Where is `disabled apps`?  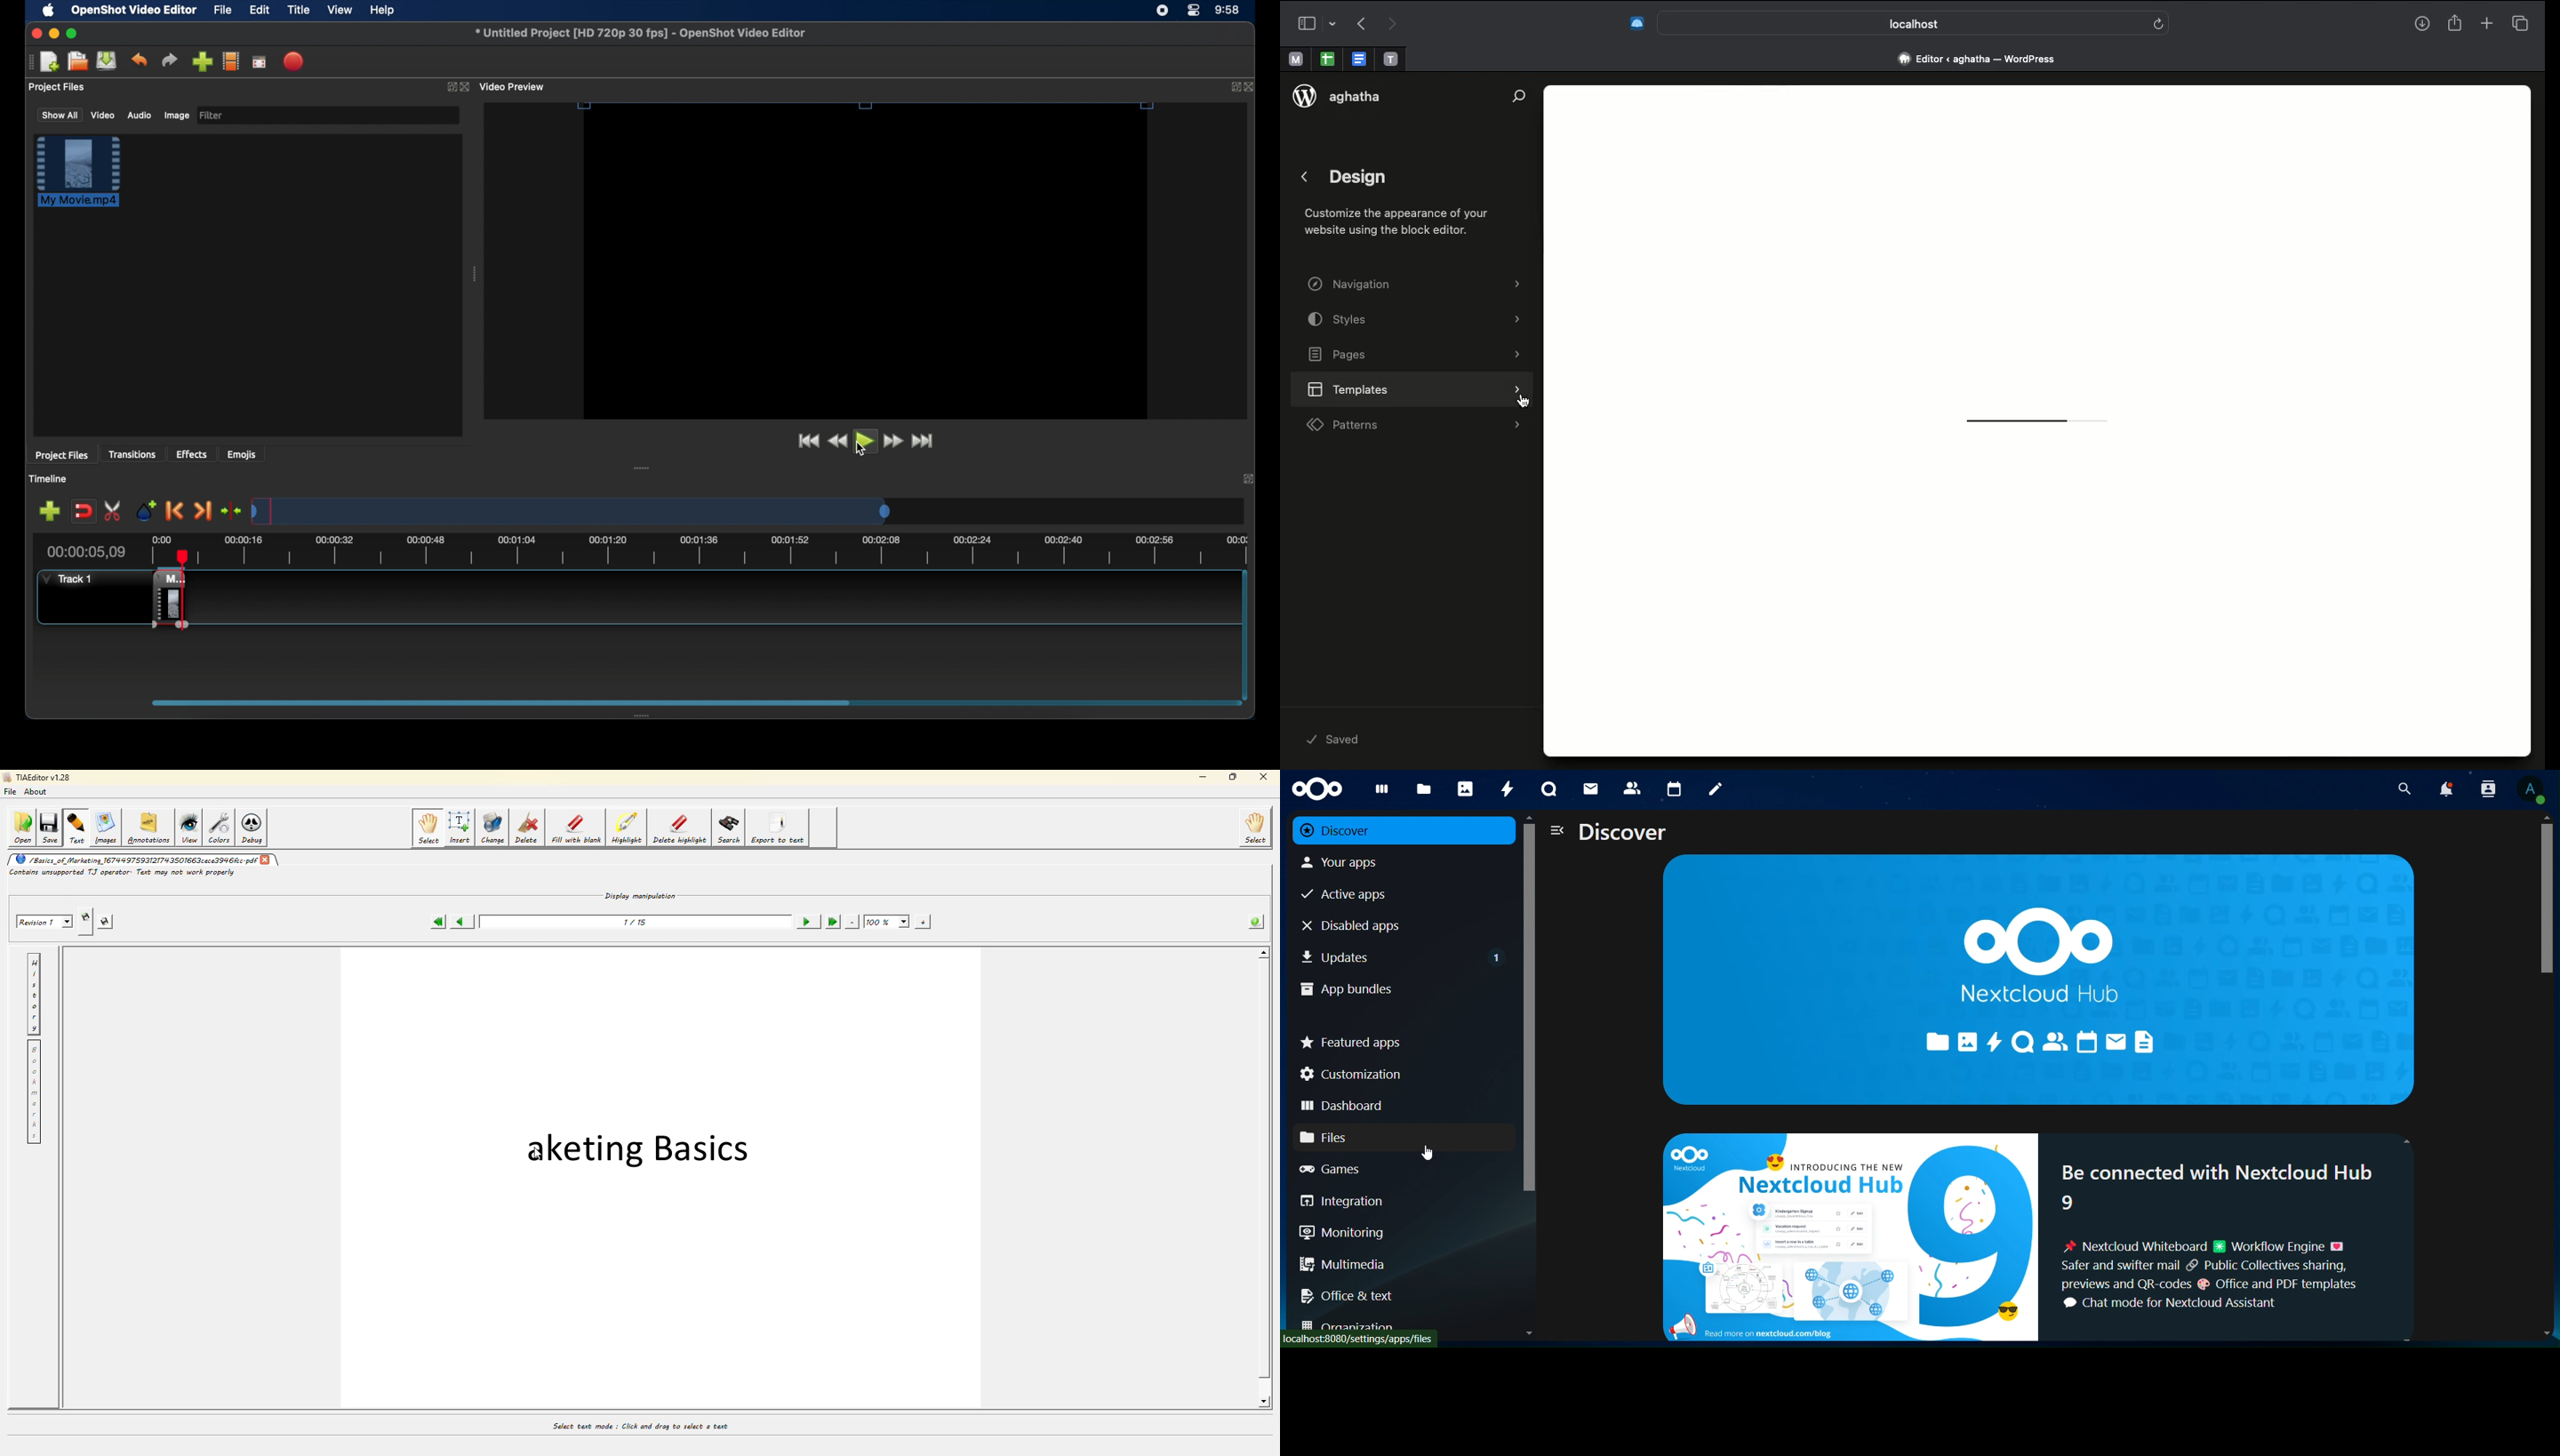 disabled apps is located at coordinates (1363, 925).